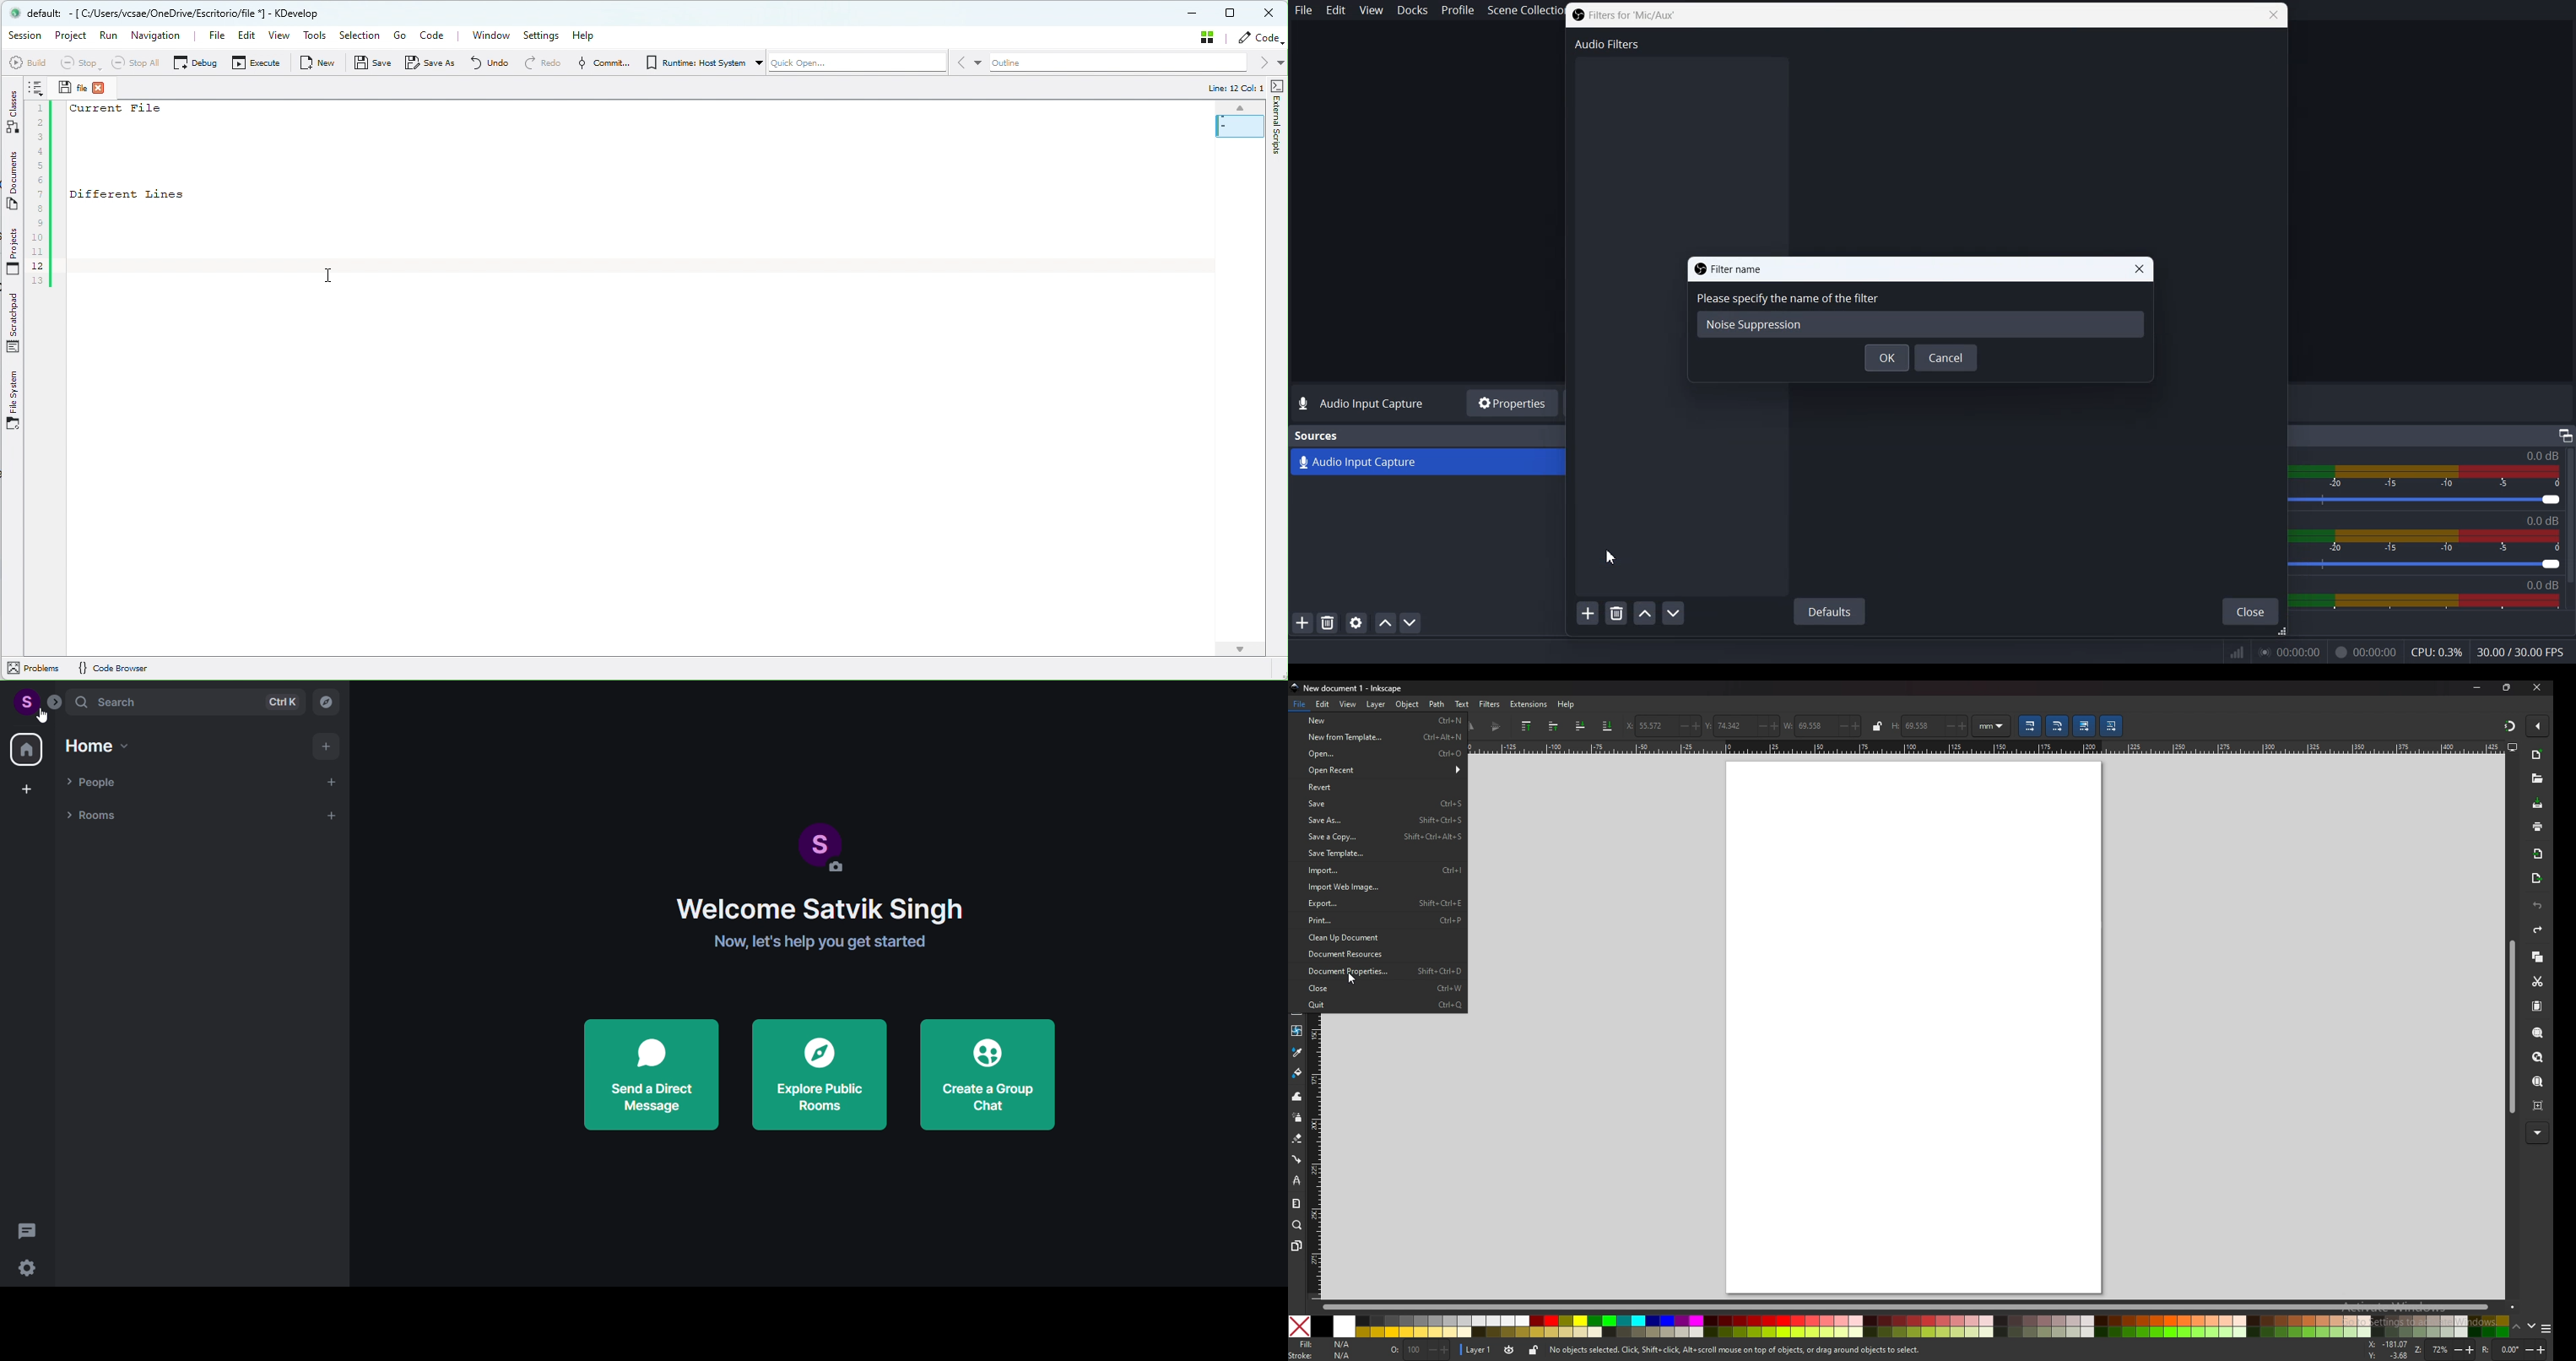 The height and width of the screenshot is (1372, 2576). What do you see at coordinates (647, 1079) in the screenshot?
I see `send a direct message` at bounding box center [647, 1079].